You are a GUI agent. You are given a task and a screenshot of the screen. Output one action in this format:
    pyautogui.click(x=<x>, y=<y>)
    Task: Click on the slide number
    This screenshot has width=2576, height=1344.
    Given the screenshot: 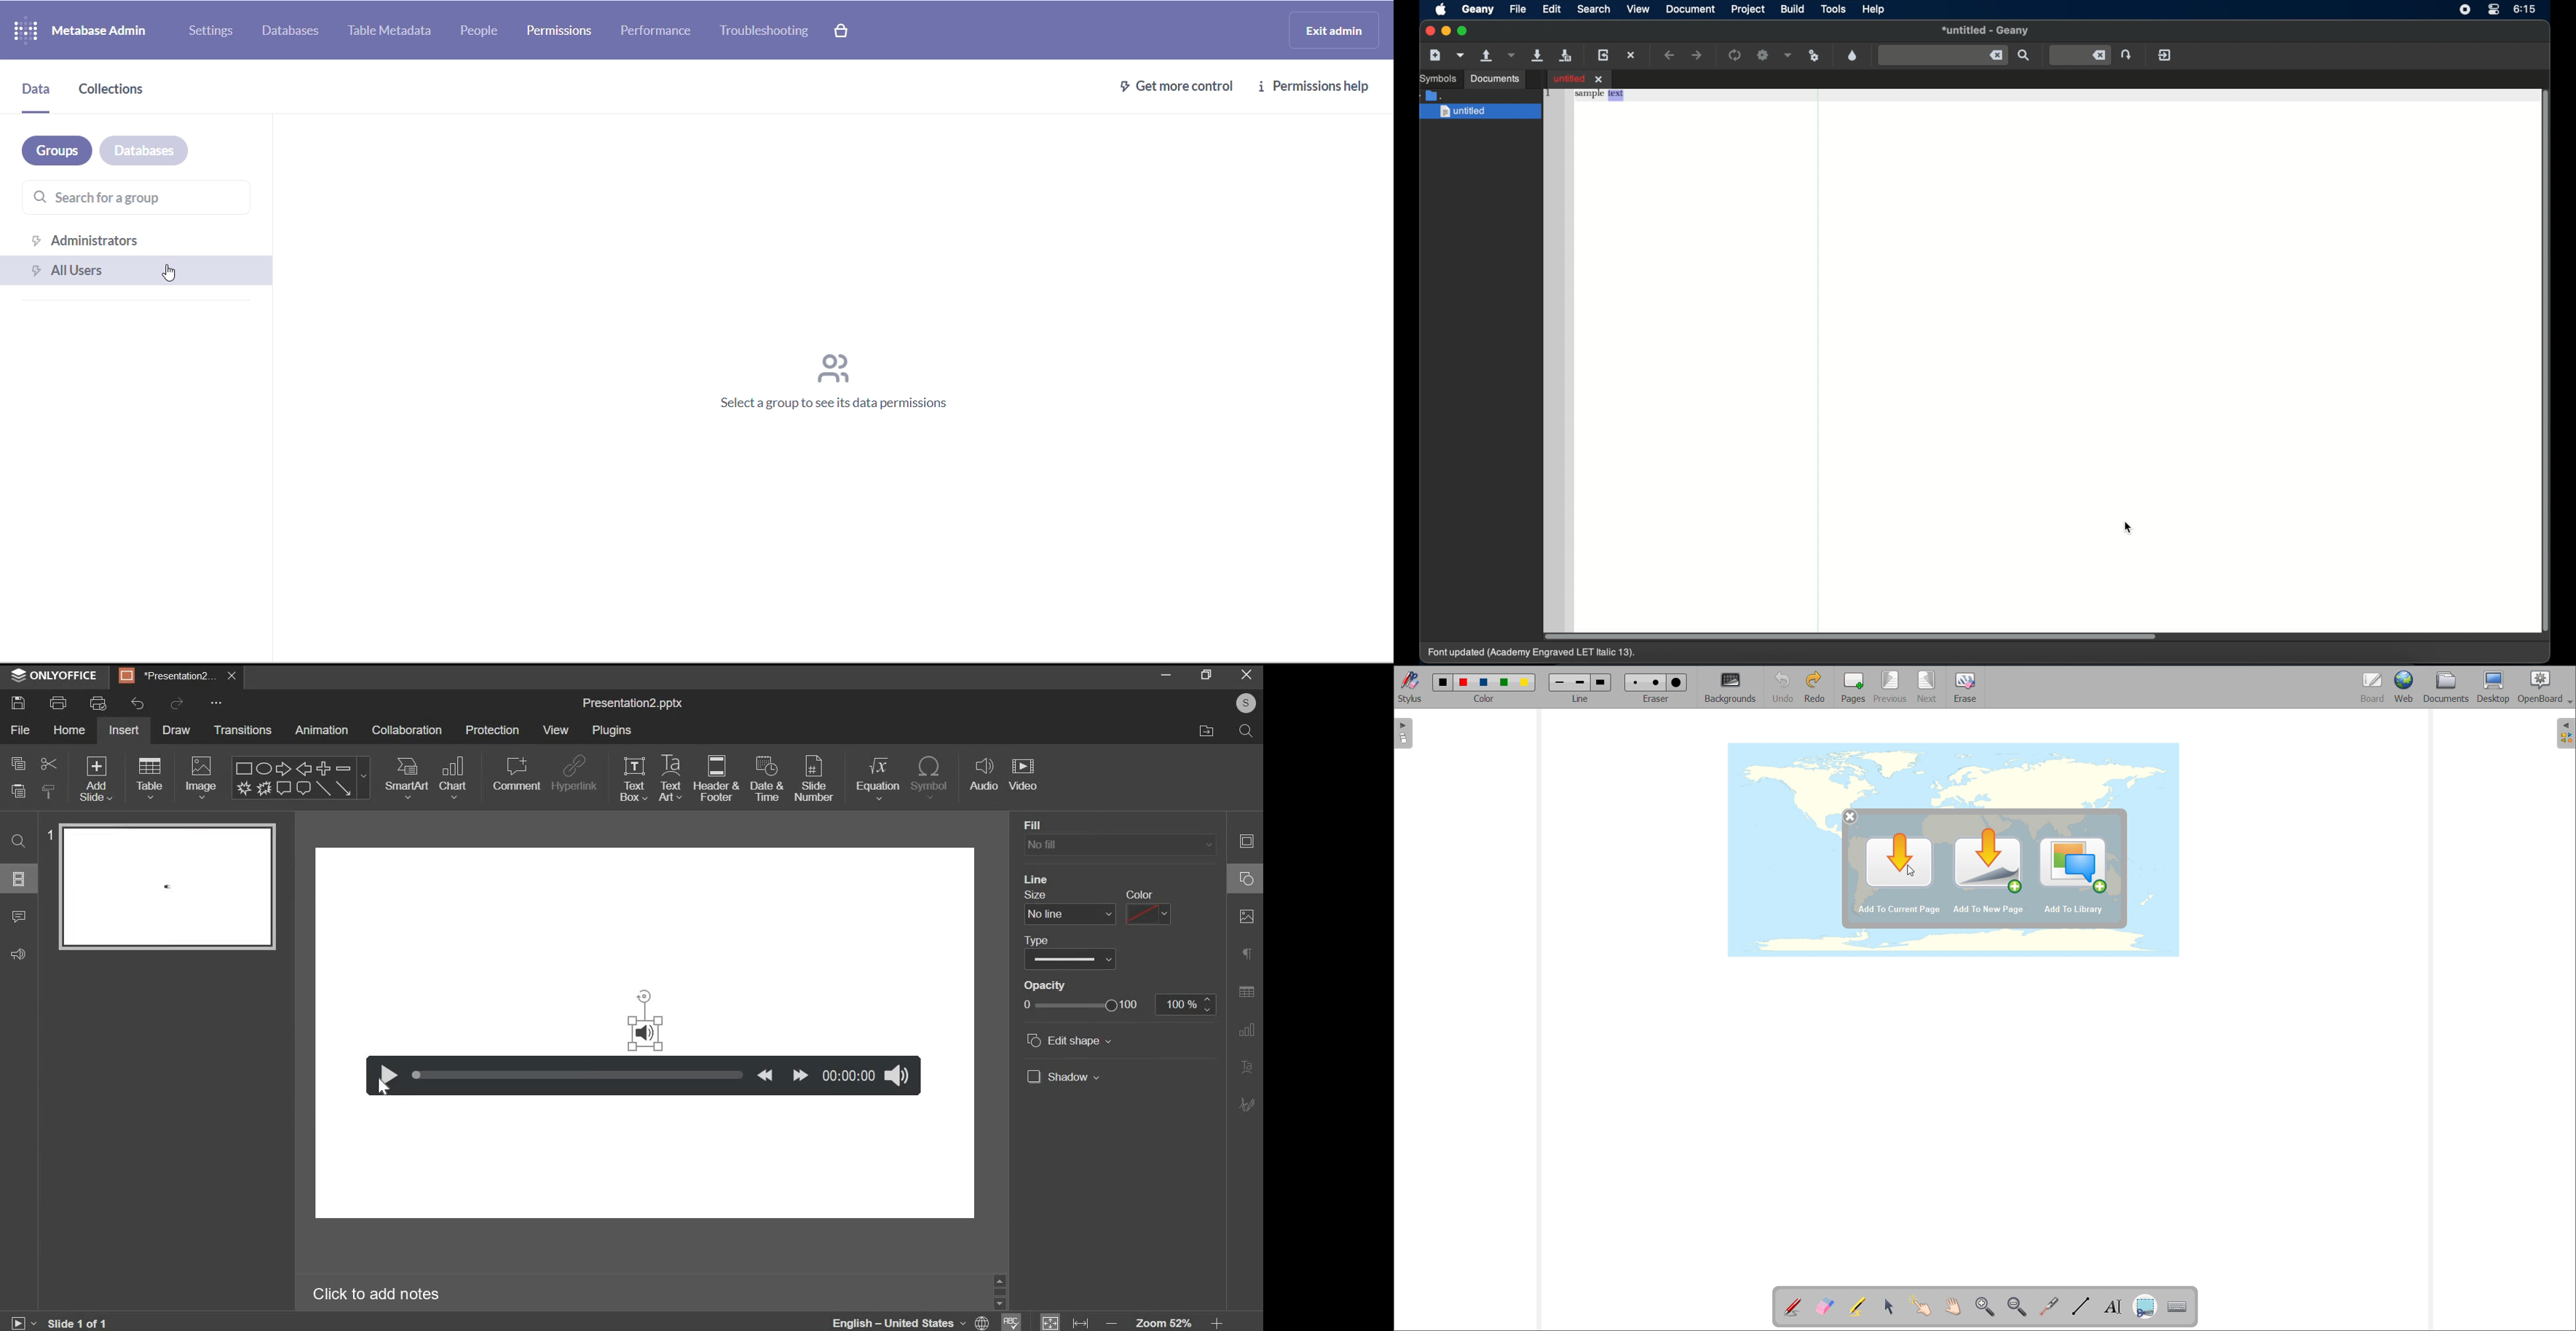 What is the action you would take?
    pyautogui.click(x=815, y=776)
    